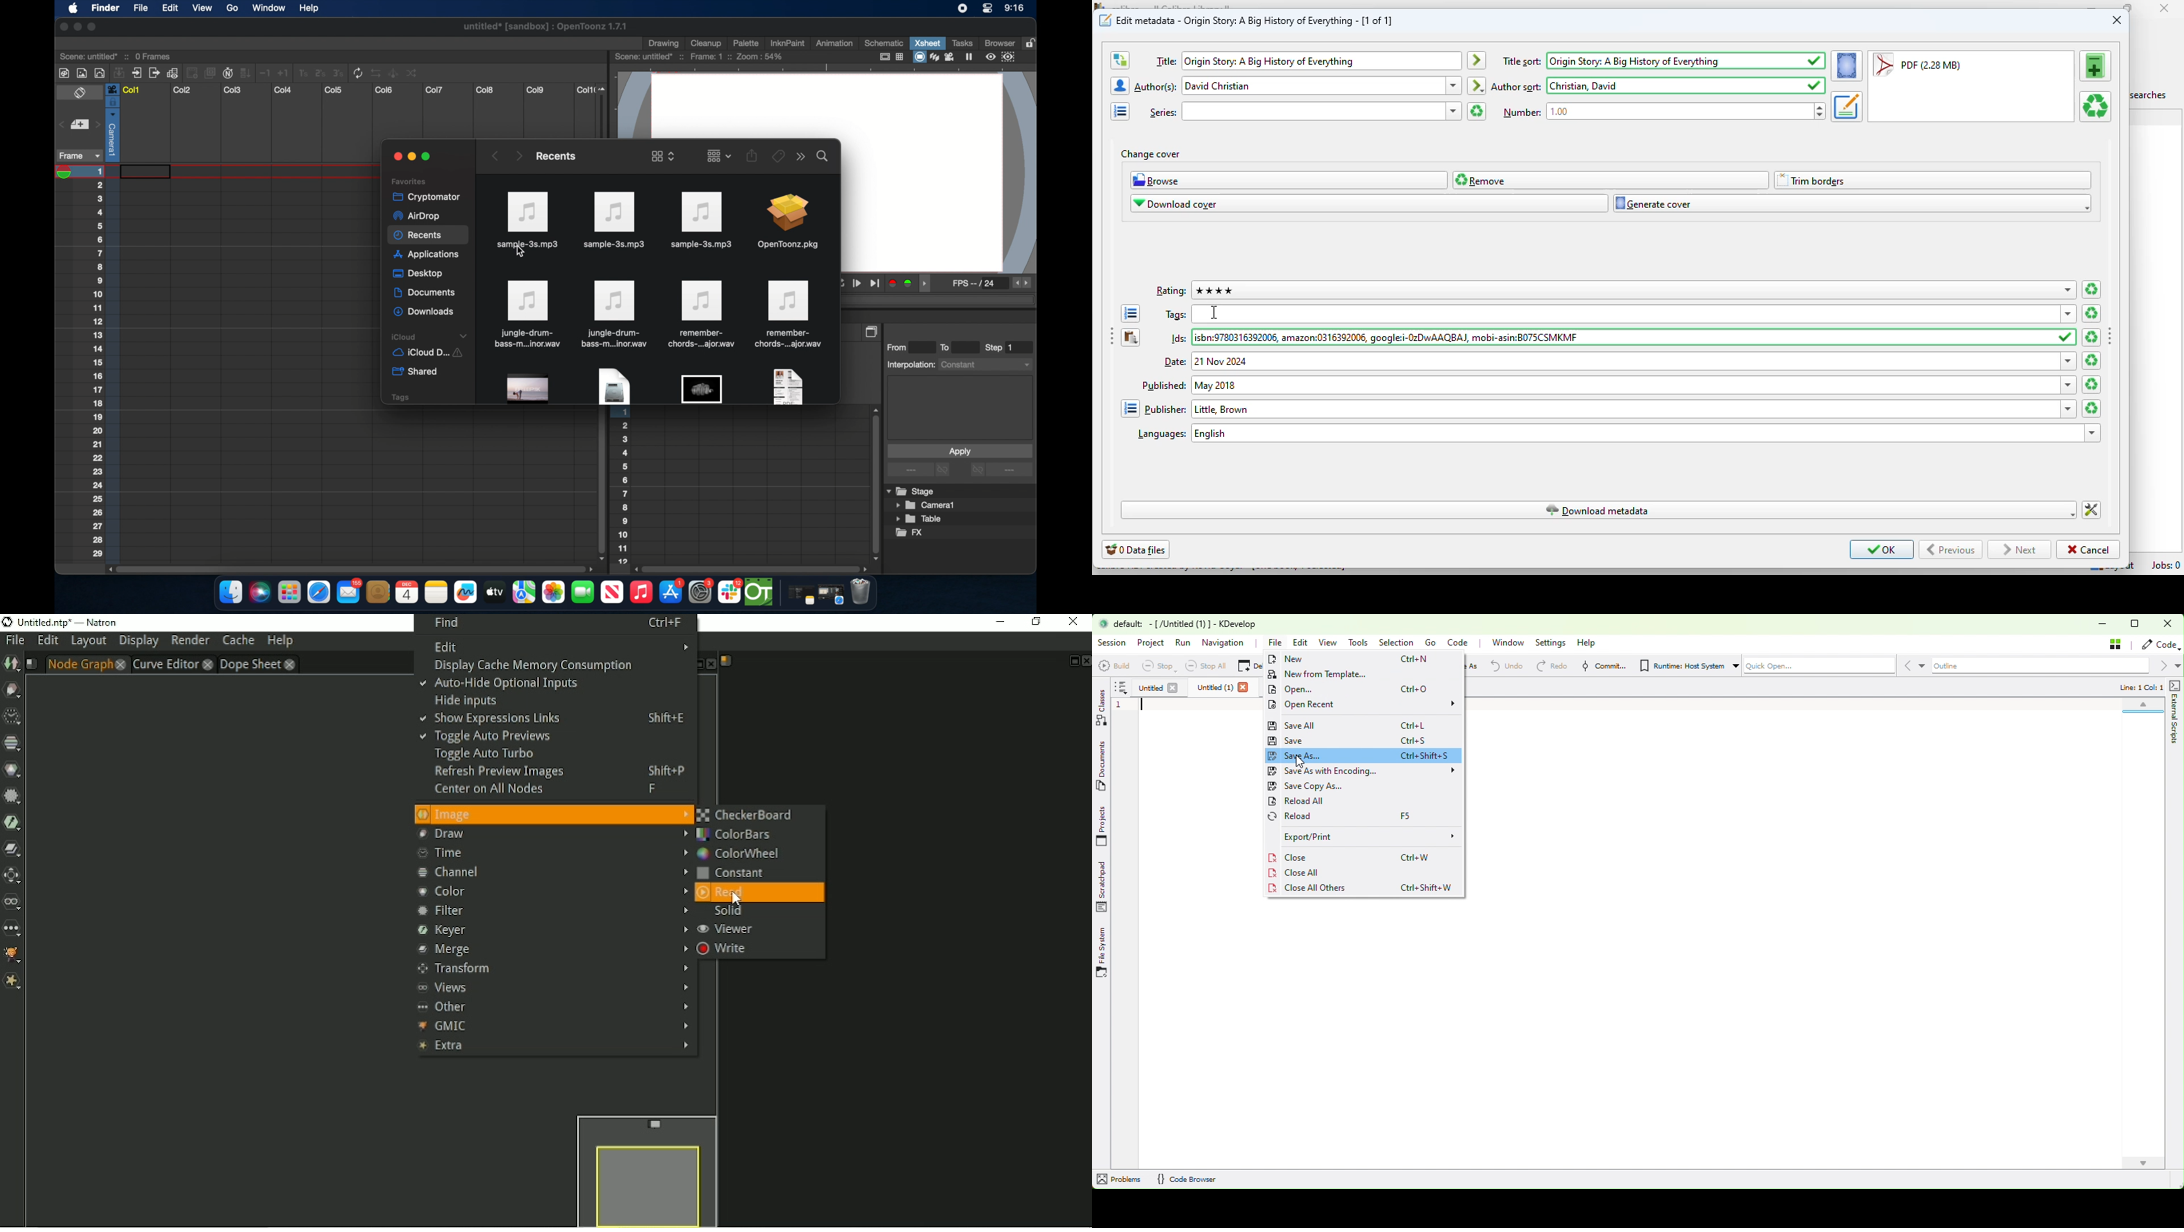 The width and height of the screenshot is (2184, 1232). What do you see at coordinates (2088, 551) in the screenshot?
I see `cancel` at bounding box center [2088, 551].